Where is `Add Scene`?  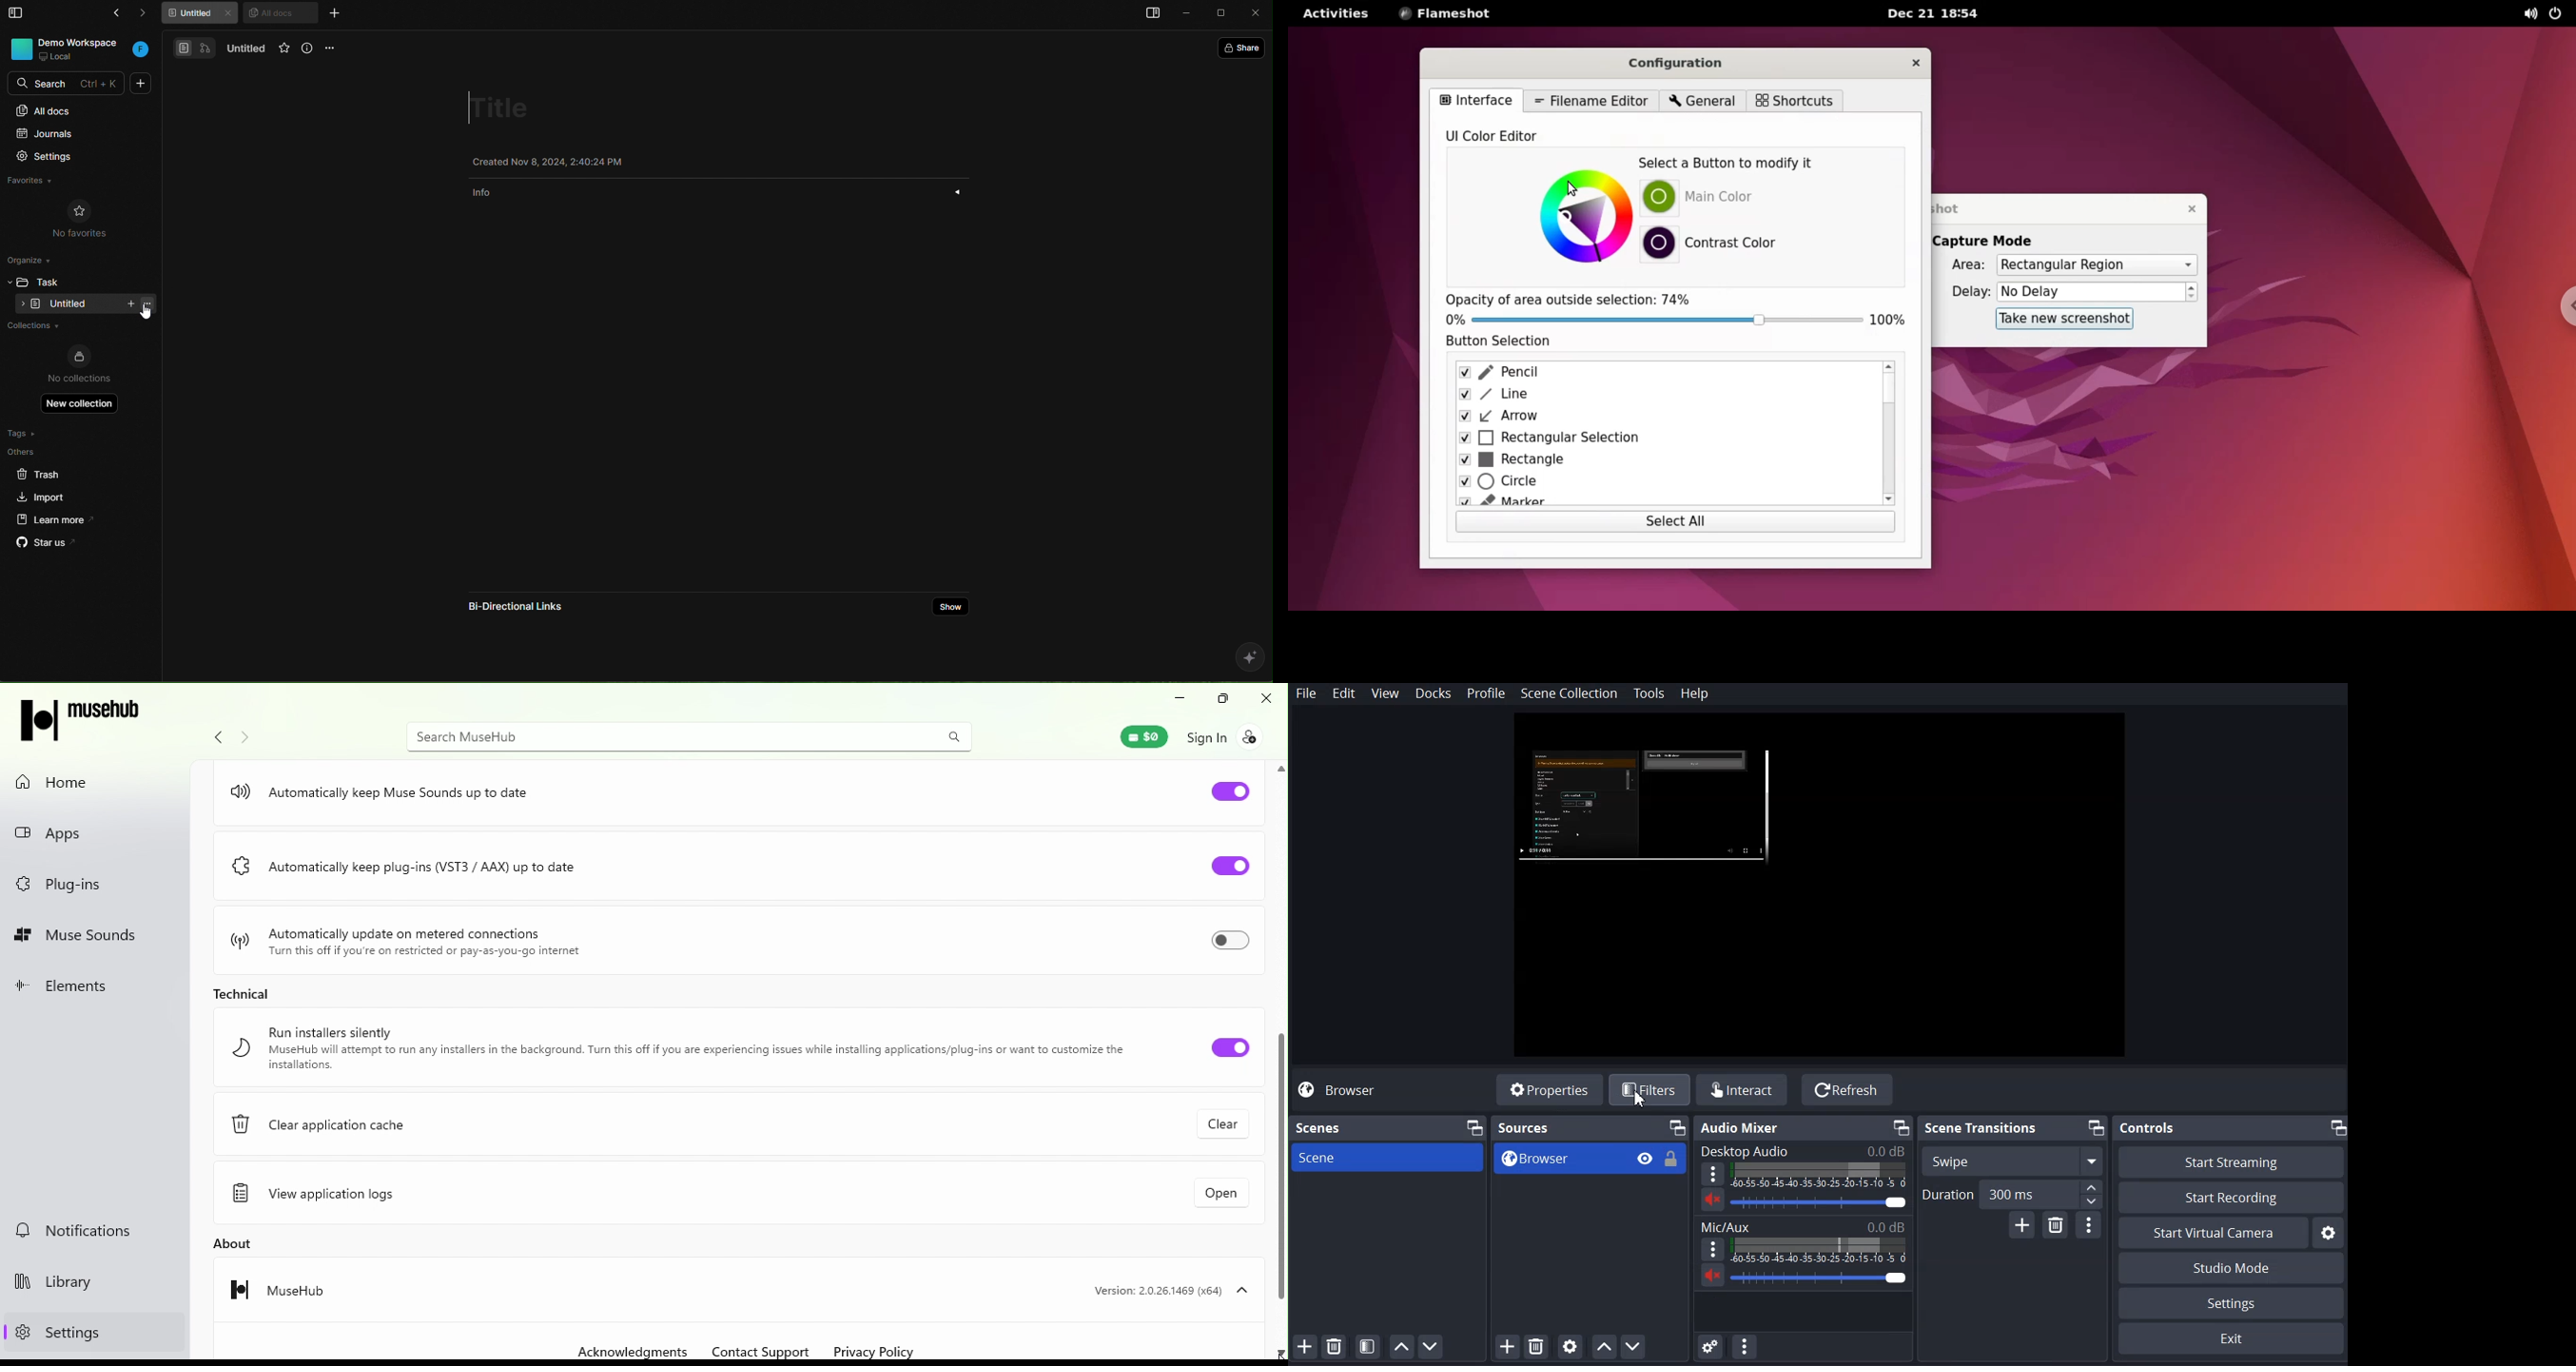
Add Scene is located at coordinates (1304, 1346).